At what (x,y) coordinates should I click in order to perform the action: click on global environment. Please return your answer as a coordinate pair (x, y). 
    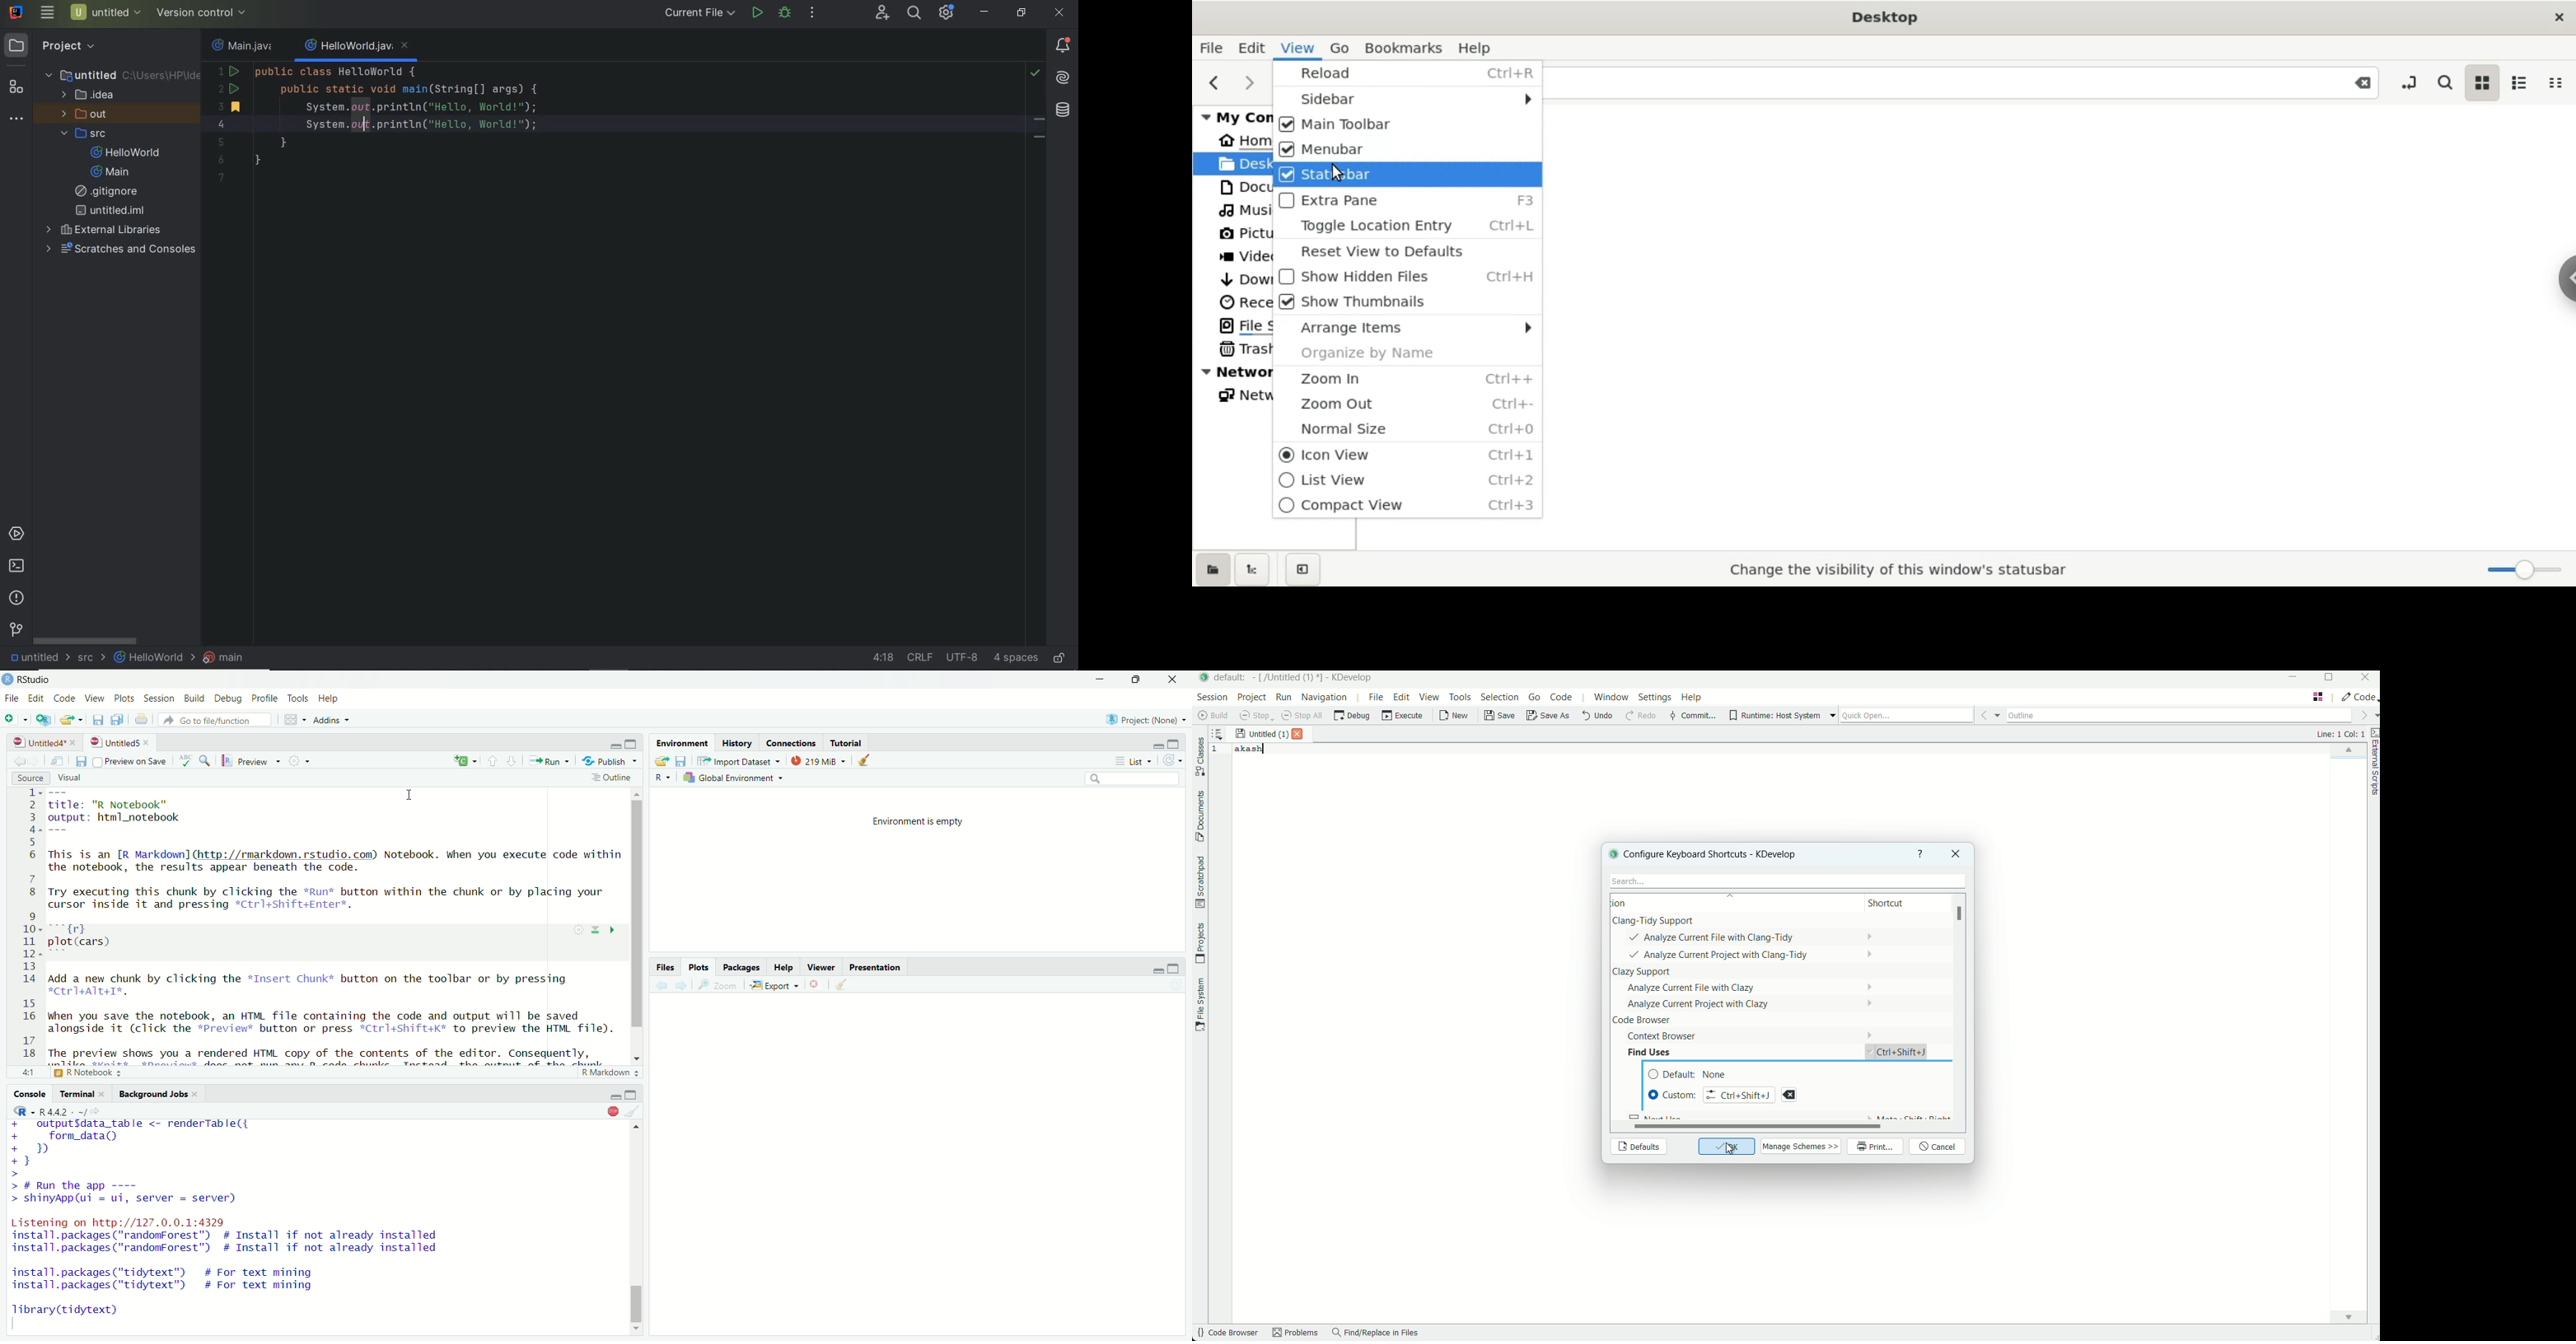
    Looking at the image, I should click on (735, 779).